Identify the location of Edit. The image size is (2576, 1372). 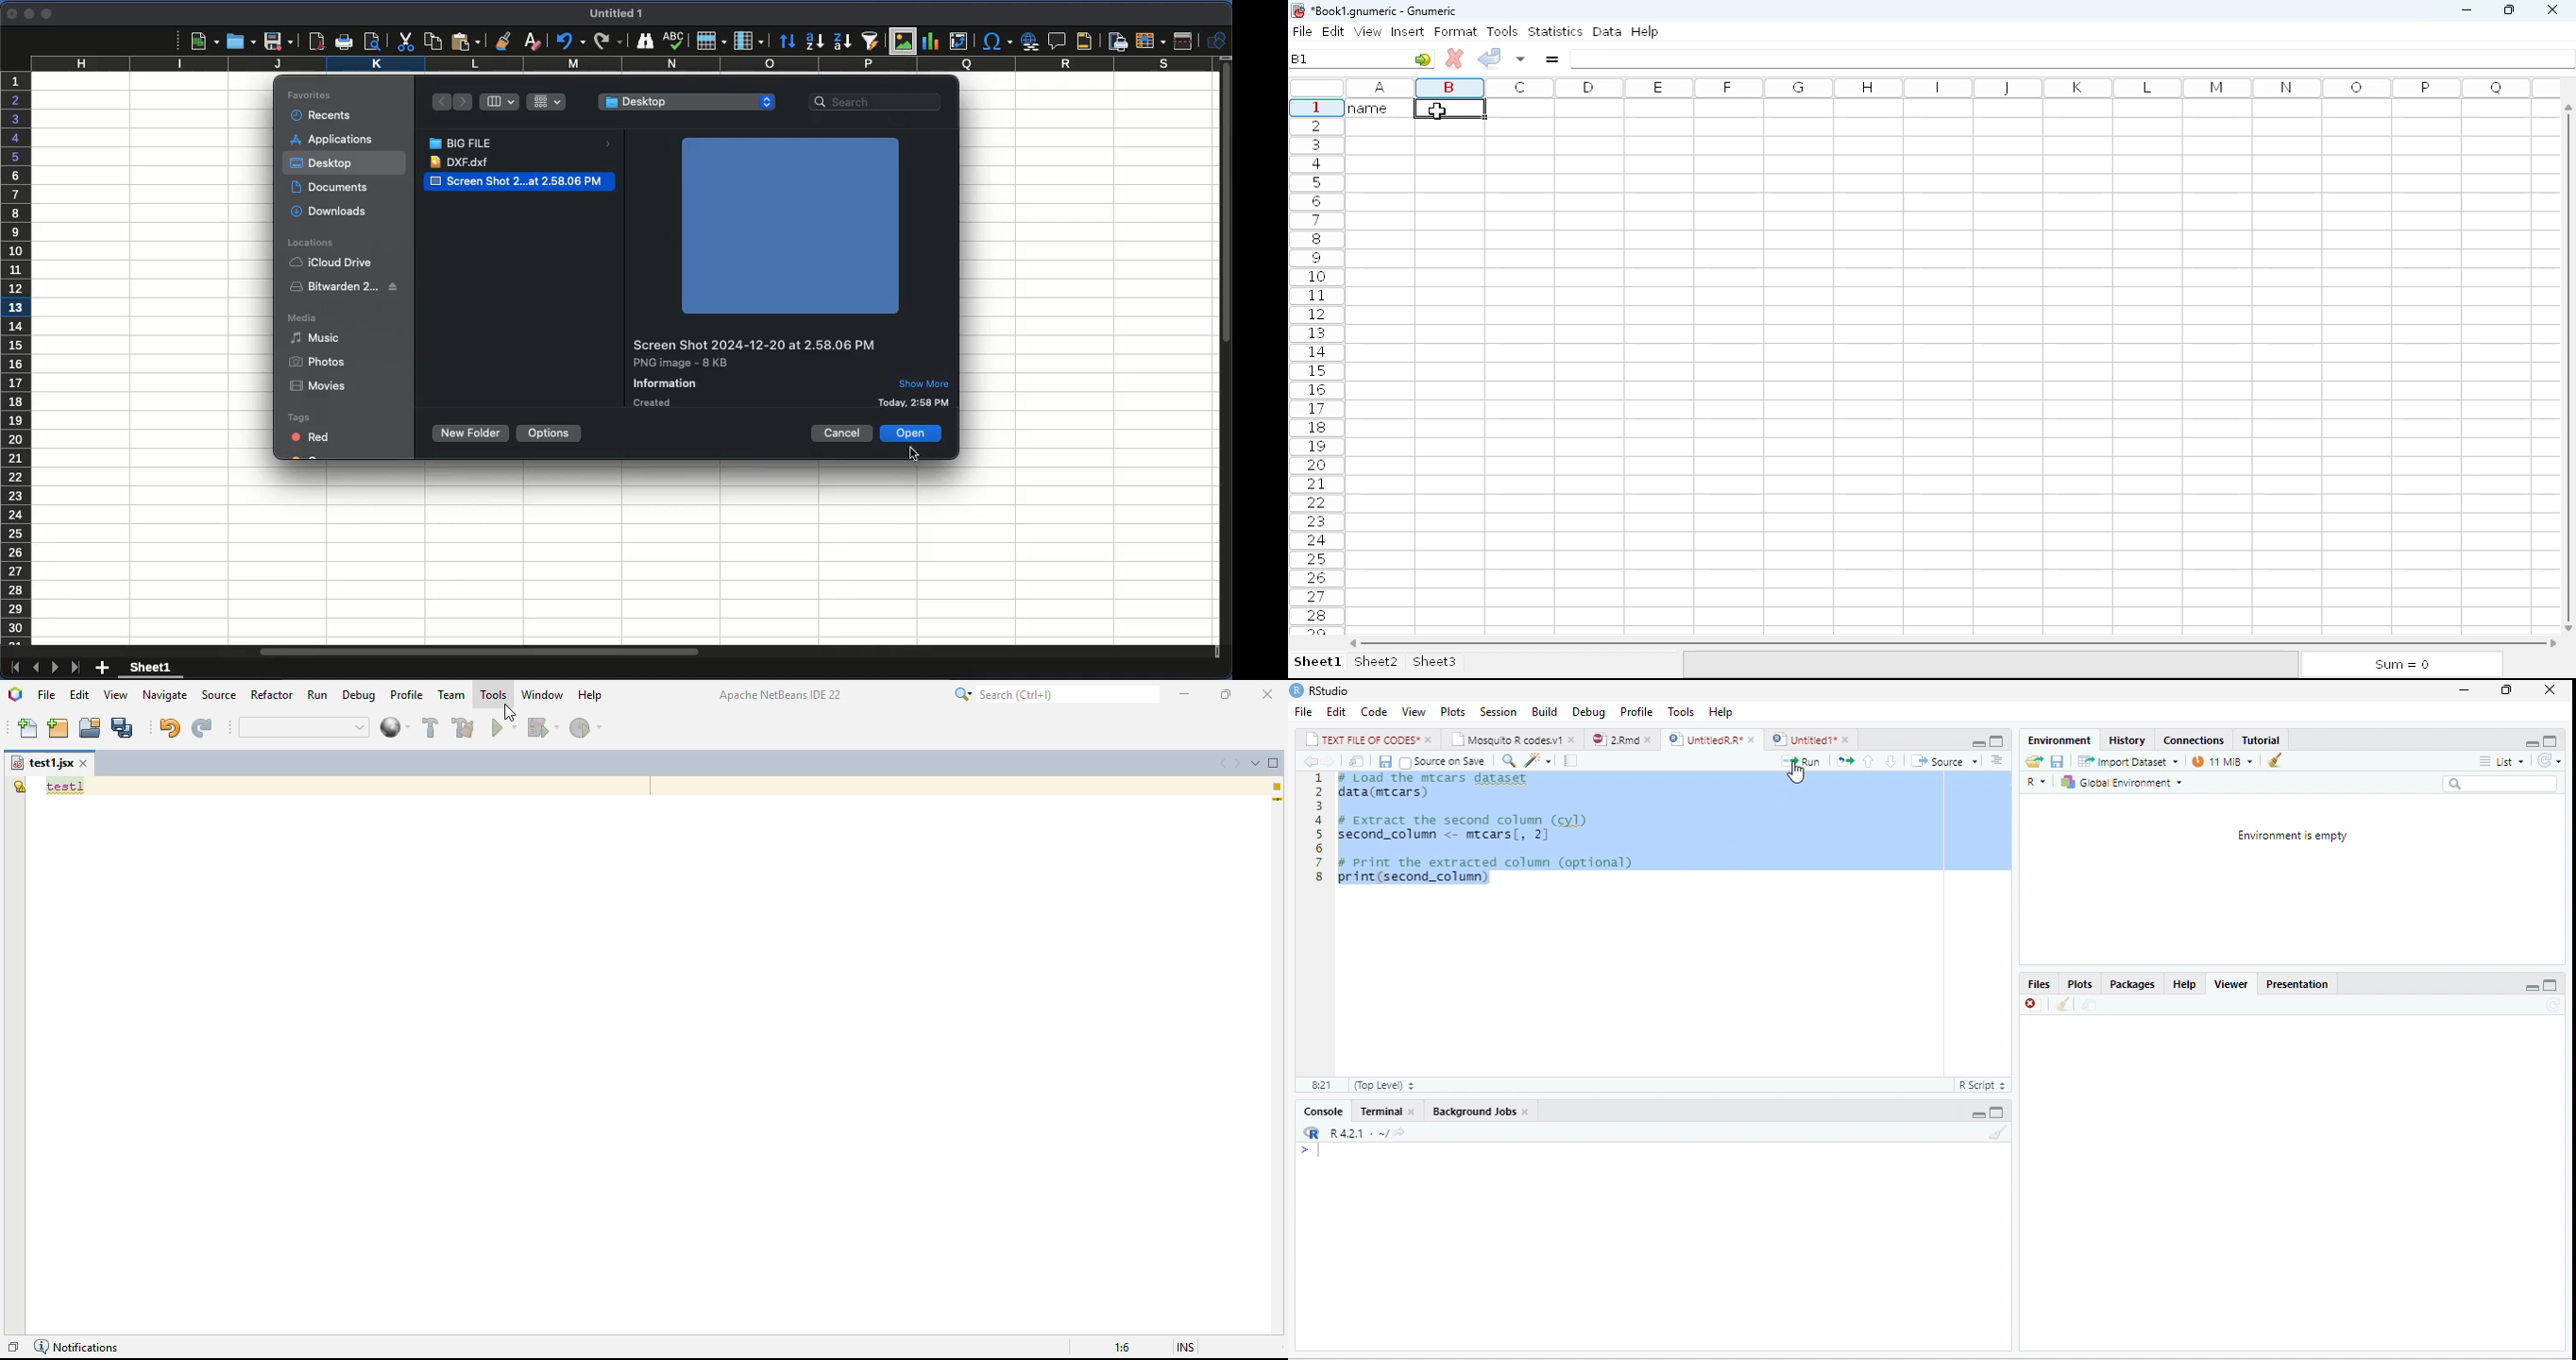
(1336, 712).